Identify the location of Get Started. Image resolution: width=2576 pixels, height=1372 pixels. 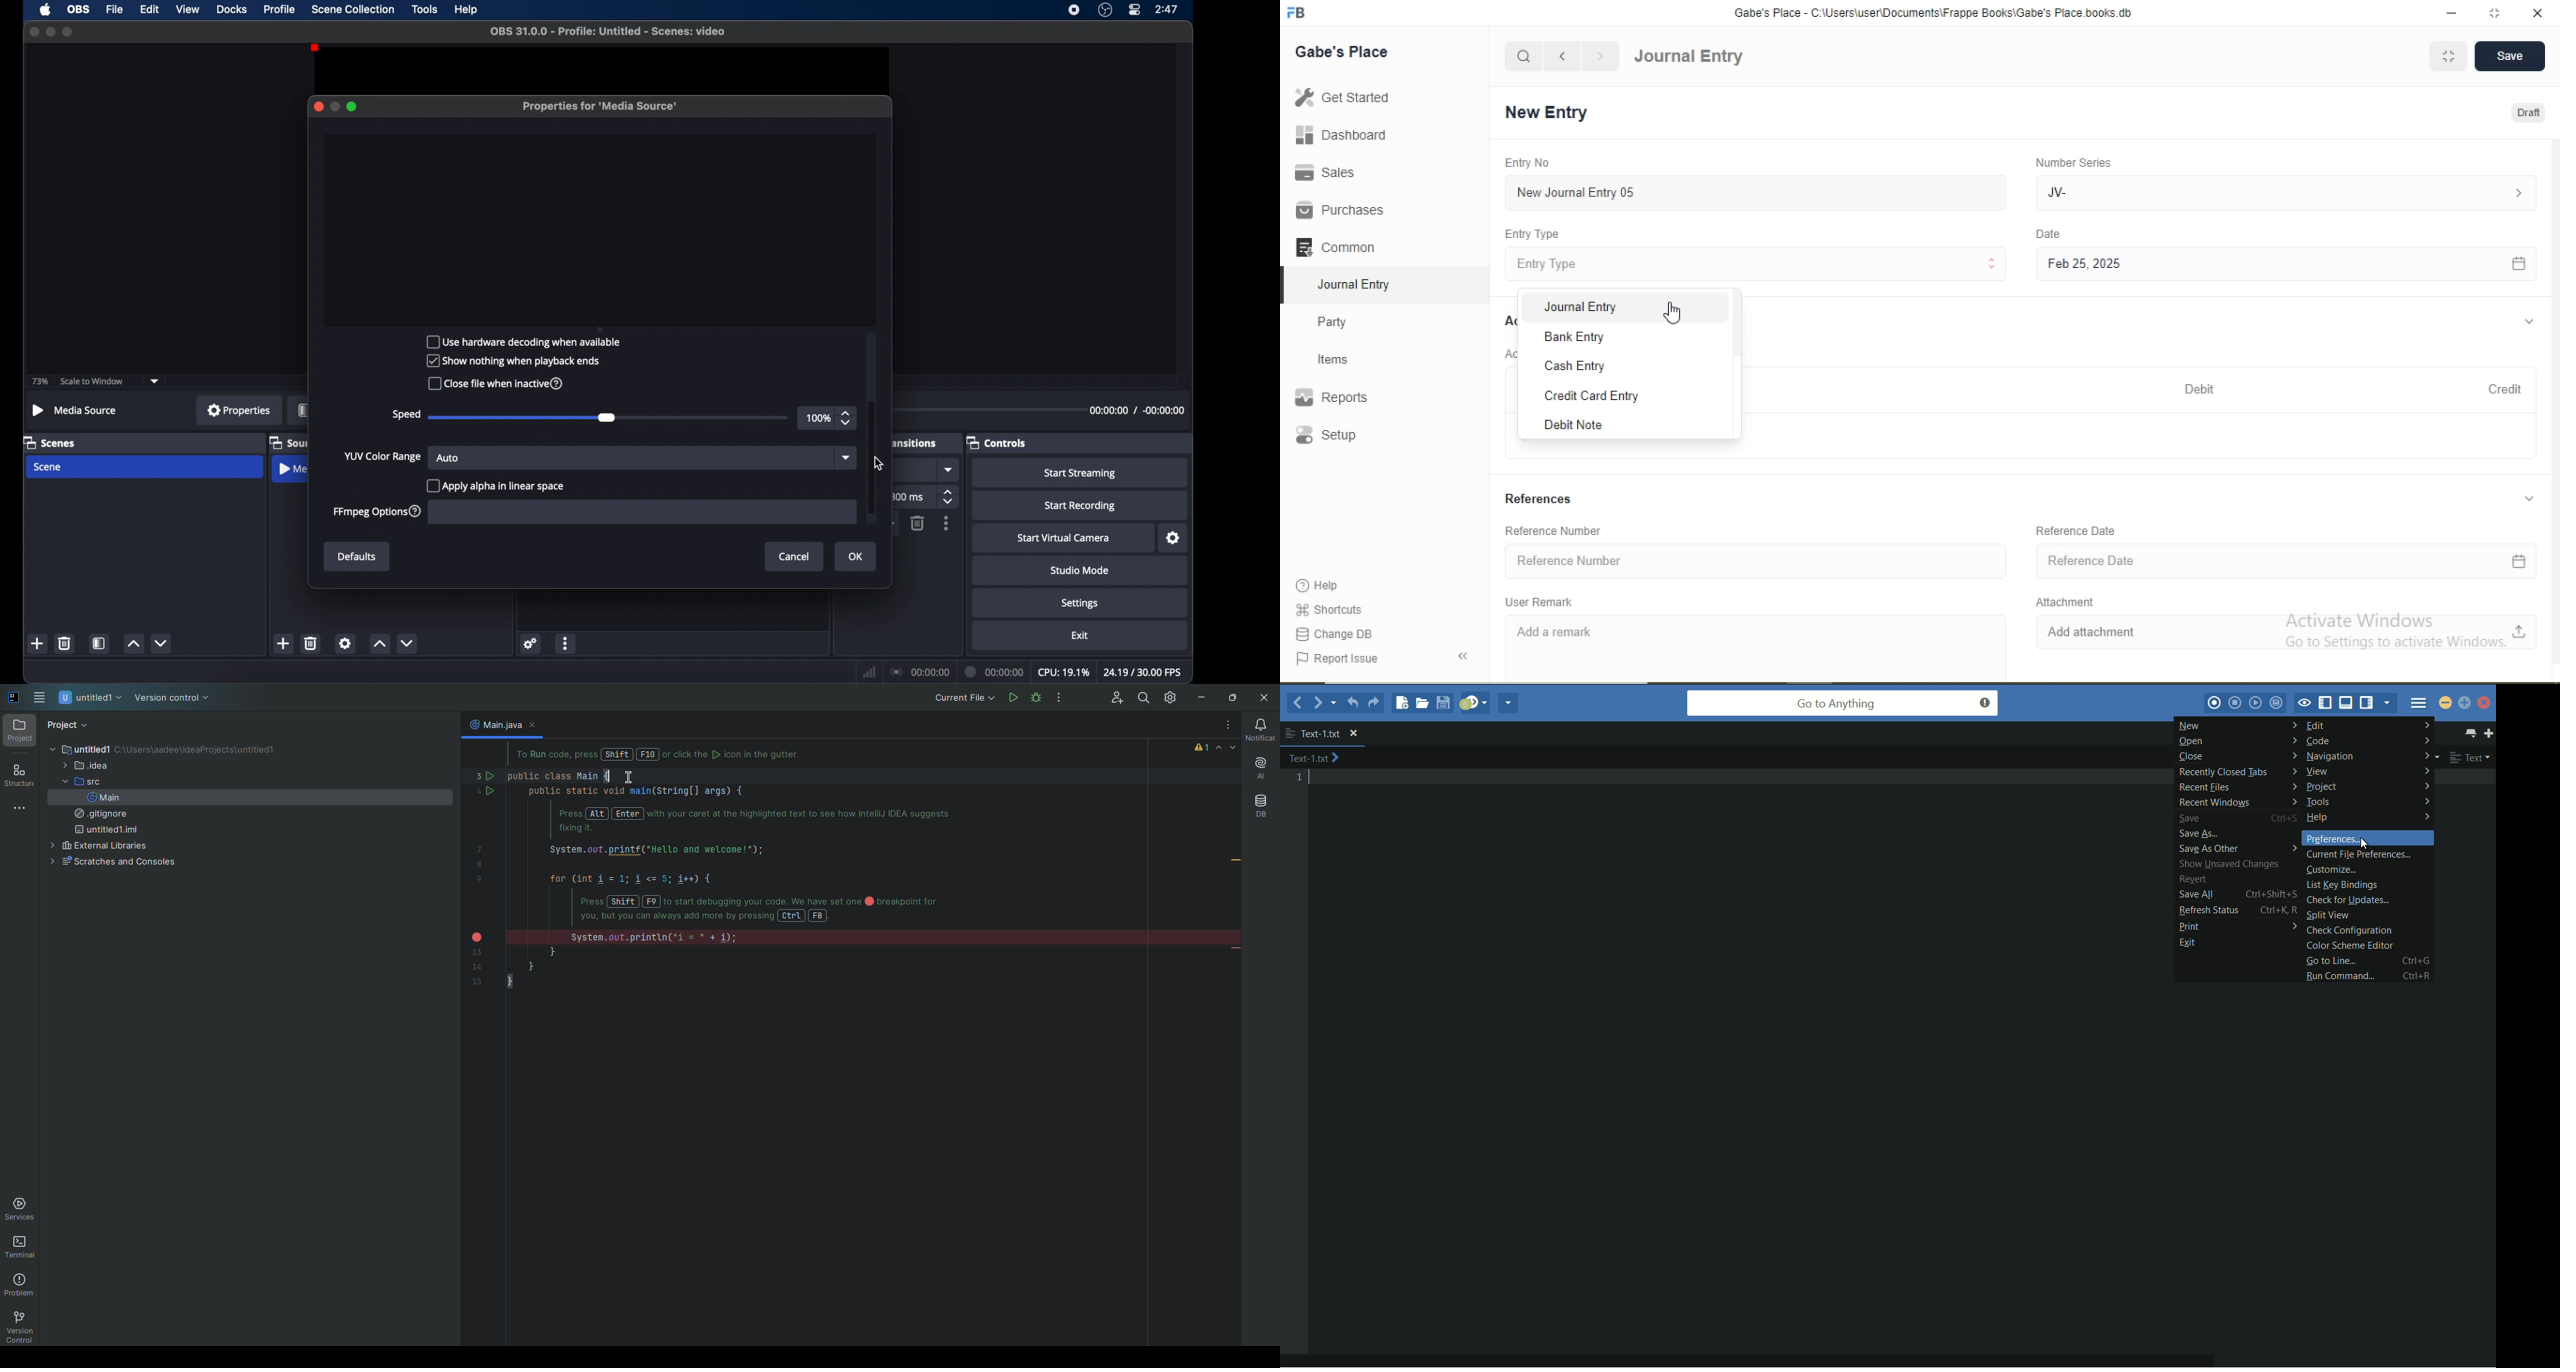
(1340, 97).